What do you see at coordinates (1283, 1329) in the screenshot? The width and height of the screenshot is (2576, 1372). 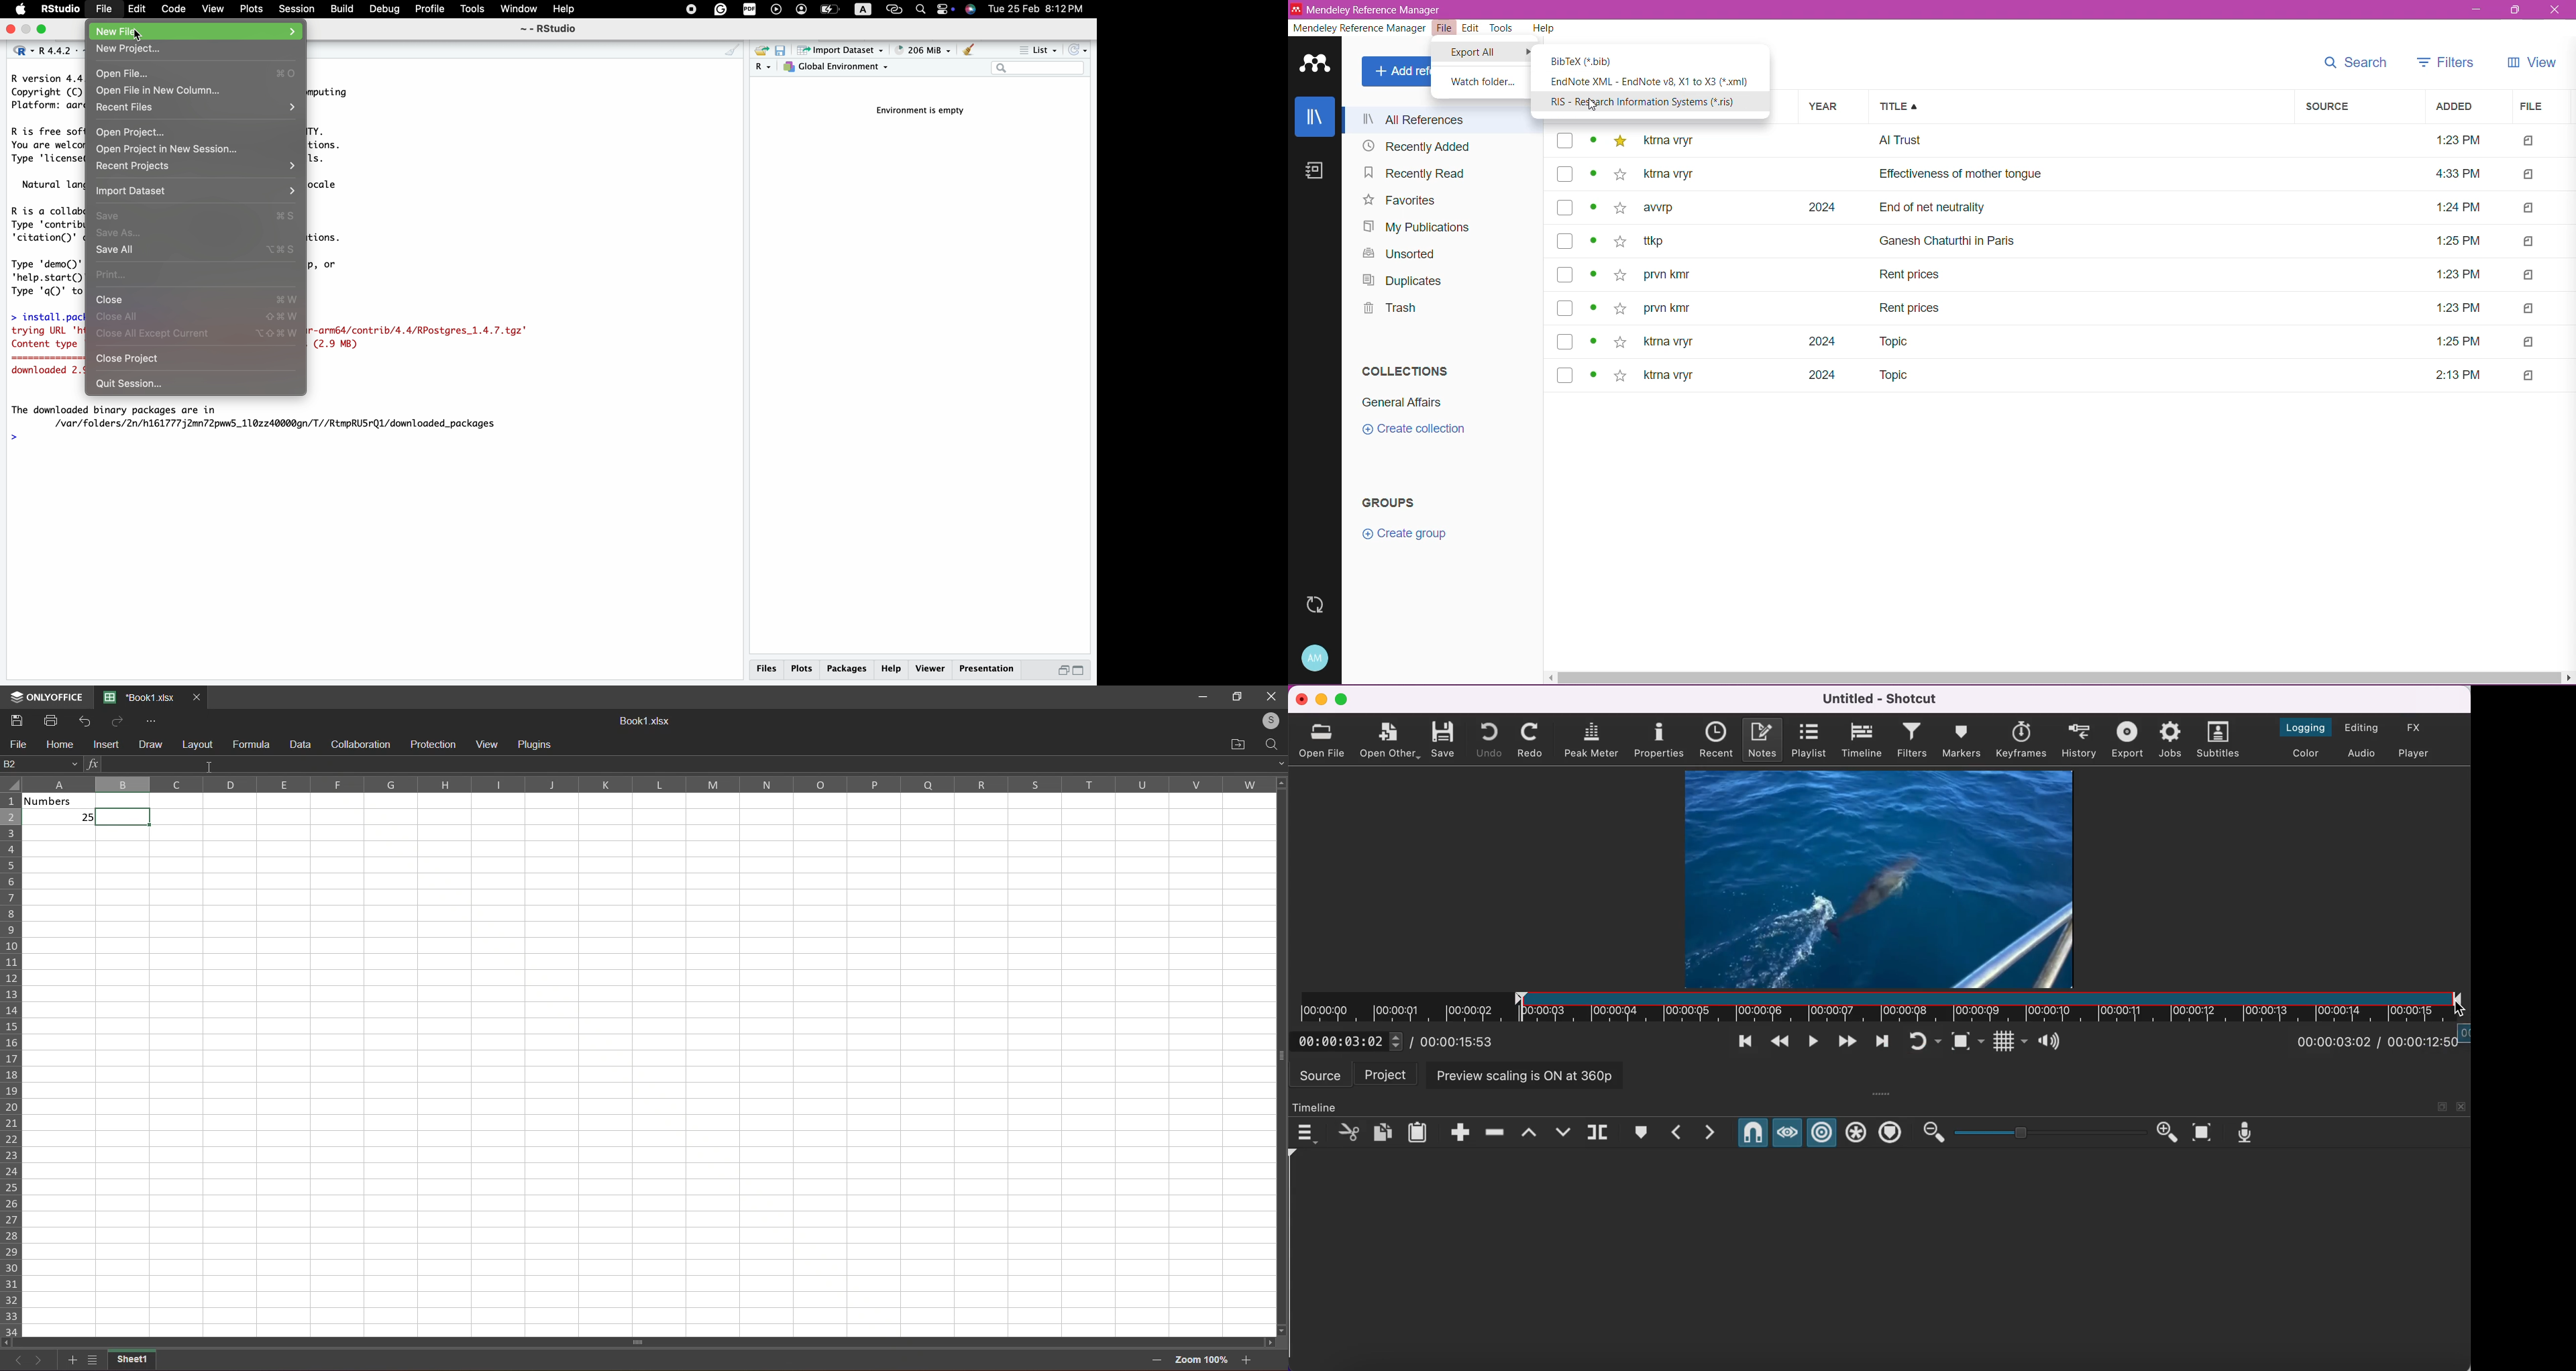 I see `scroll down` at bounding box center [1283, 1329].